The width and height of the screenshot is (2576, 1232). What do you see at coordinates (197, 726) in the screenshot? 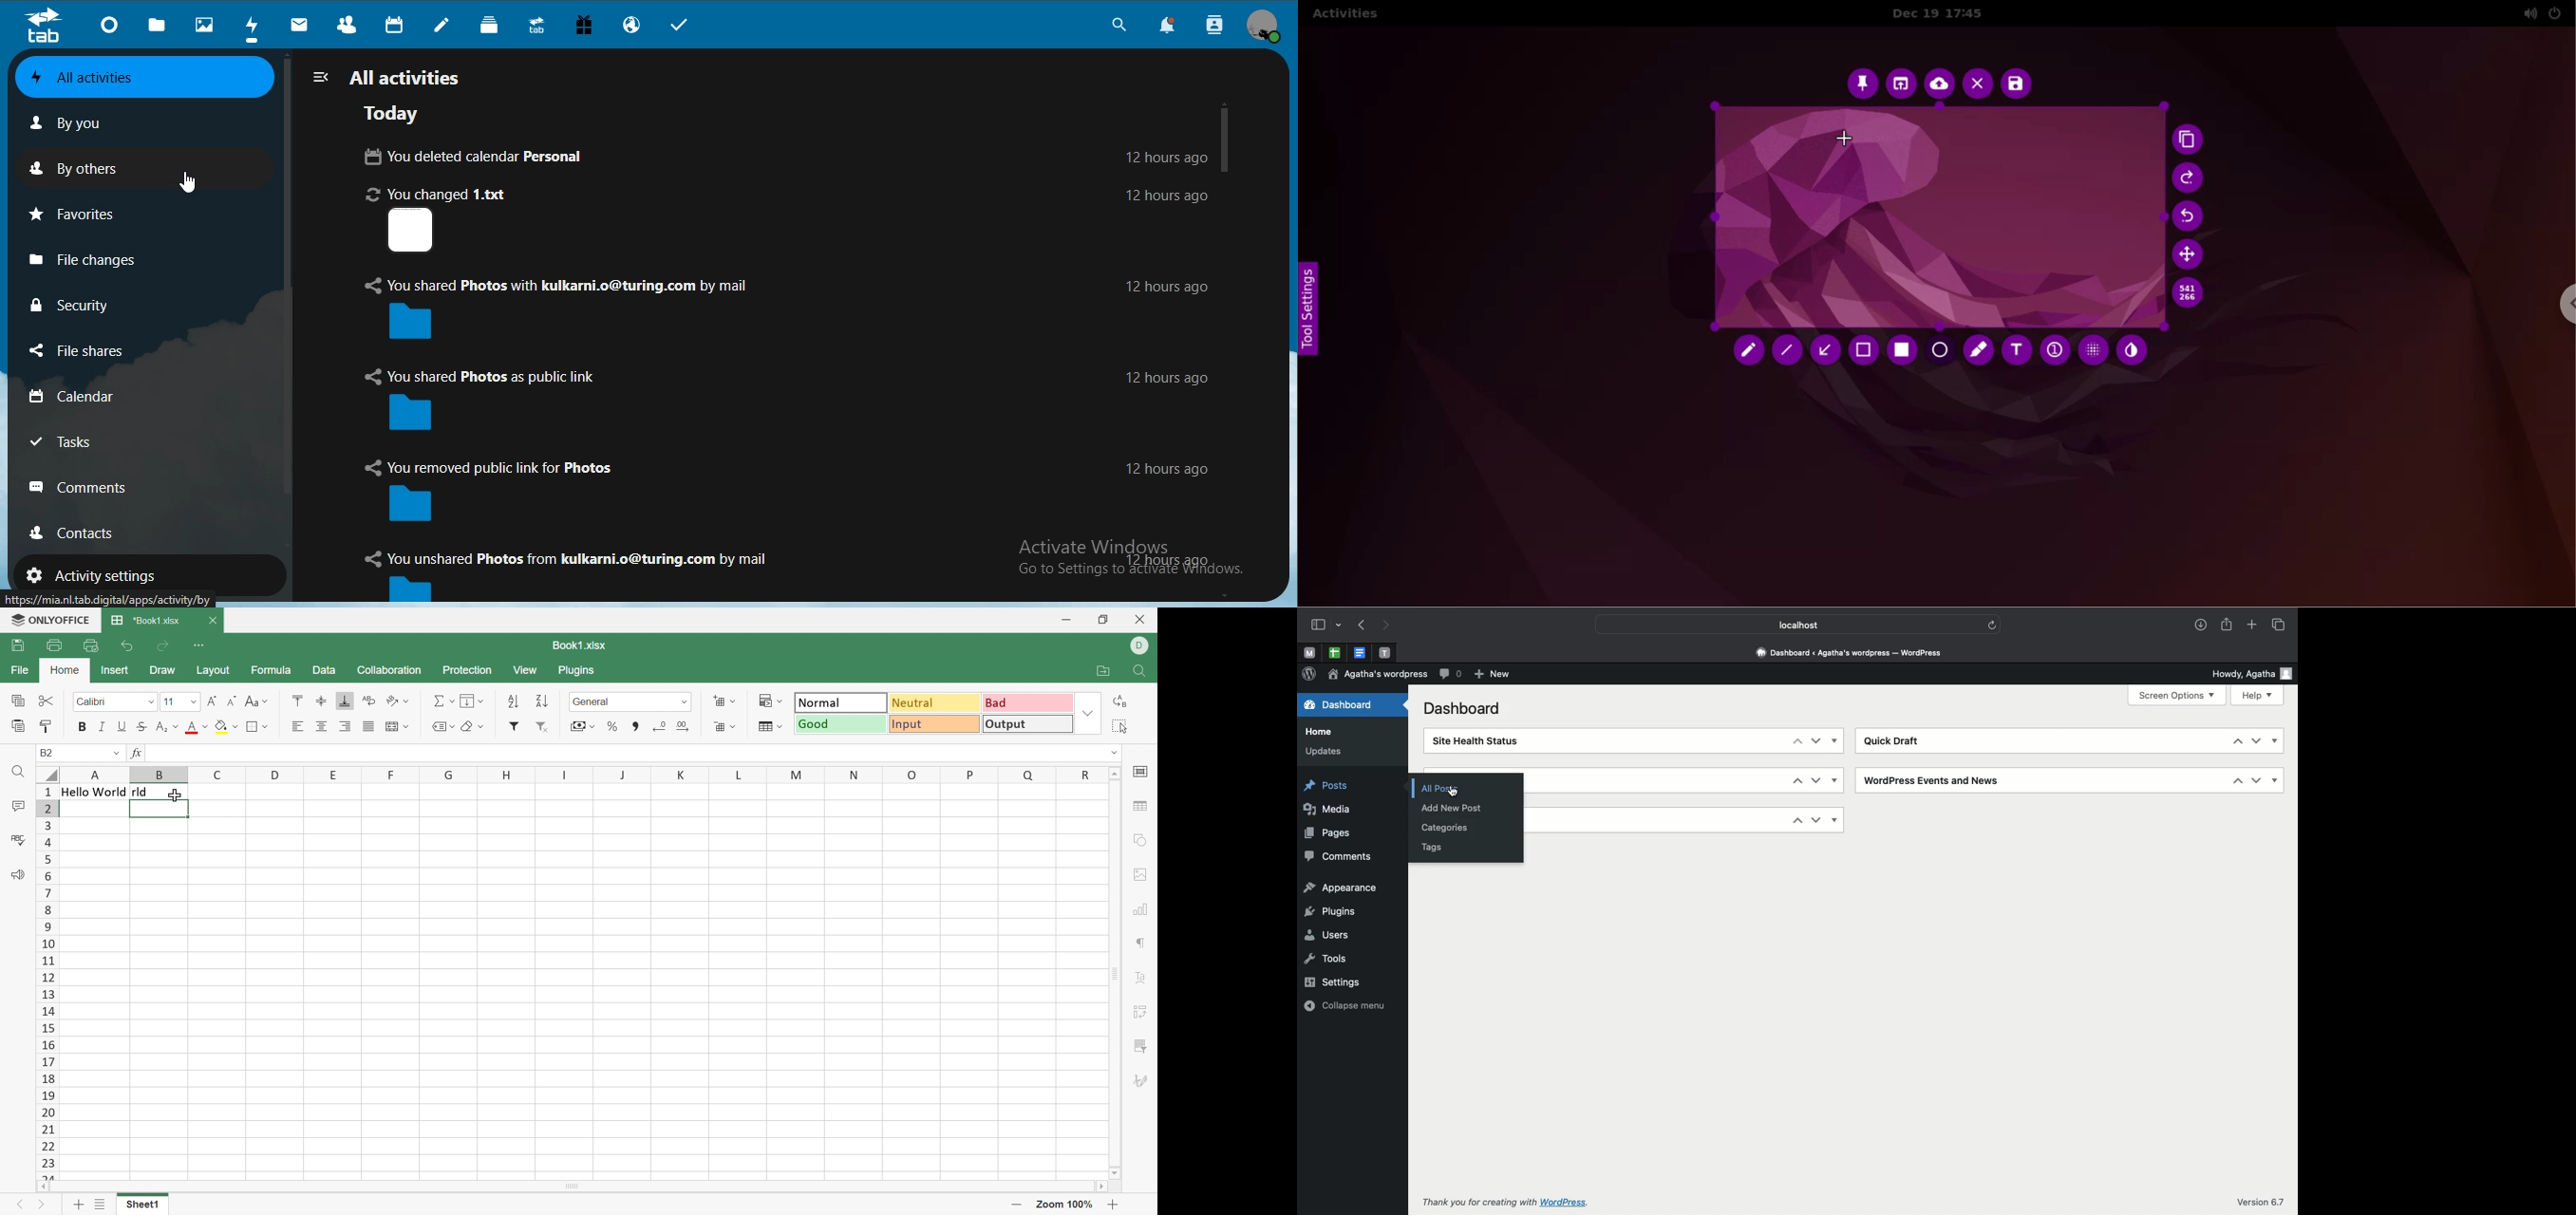
I see `Font color` at bounding box center [197, 726].